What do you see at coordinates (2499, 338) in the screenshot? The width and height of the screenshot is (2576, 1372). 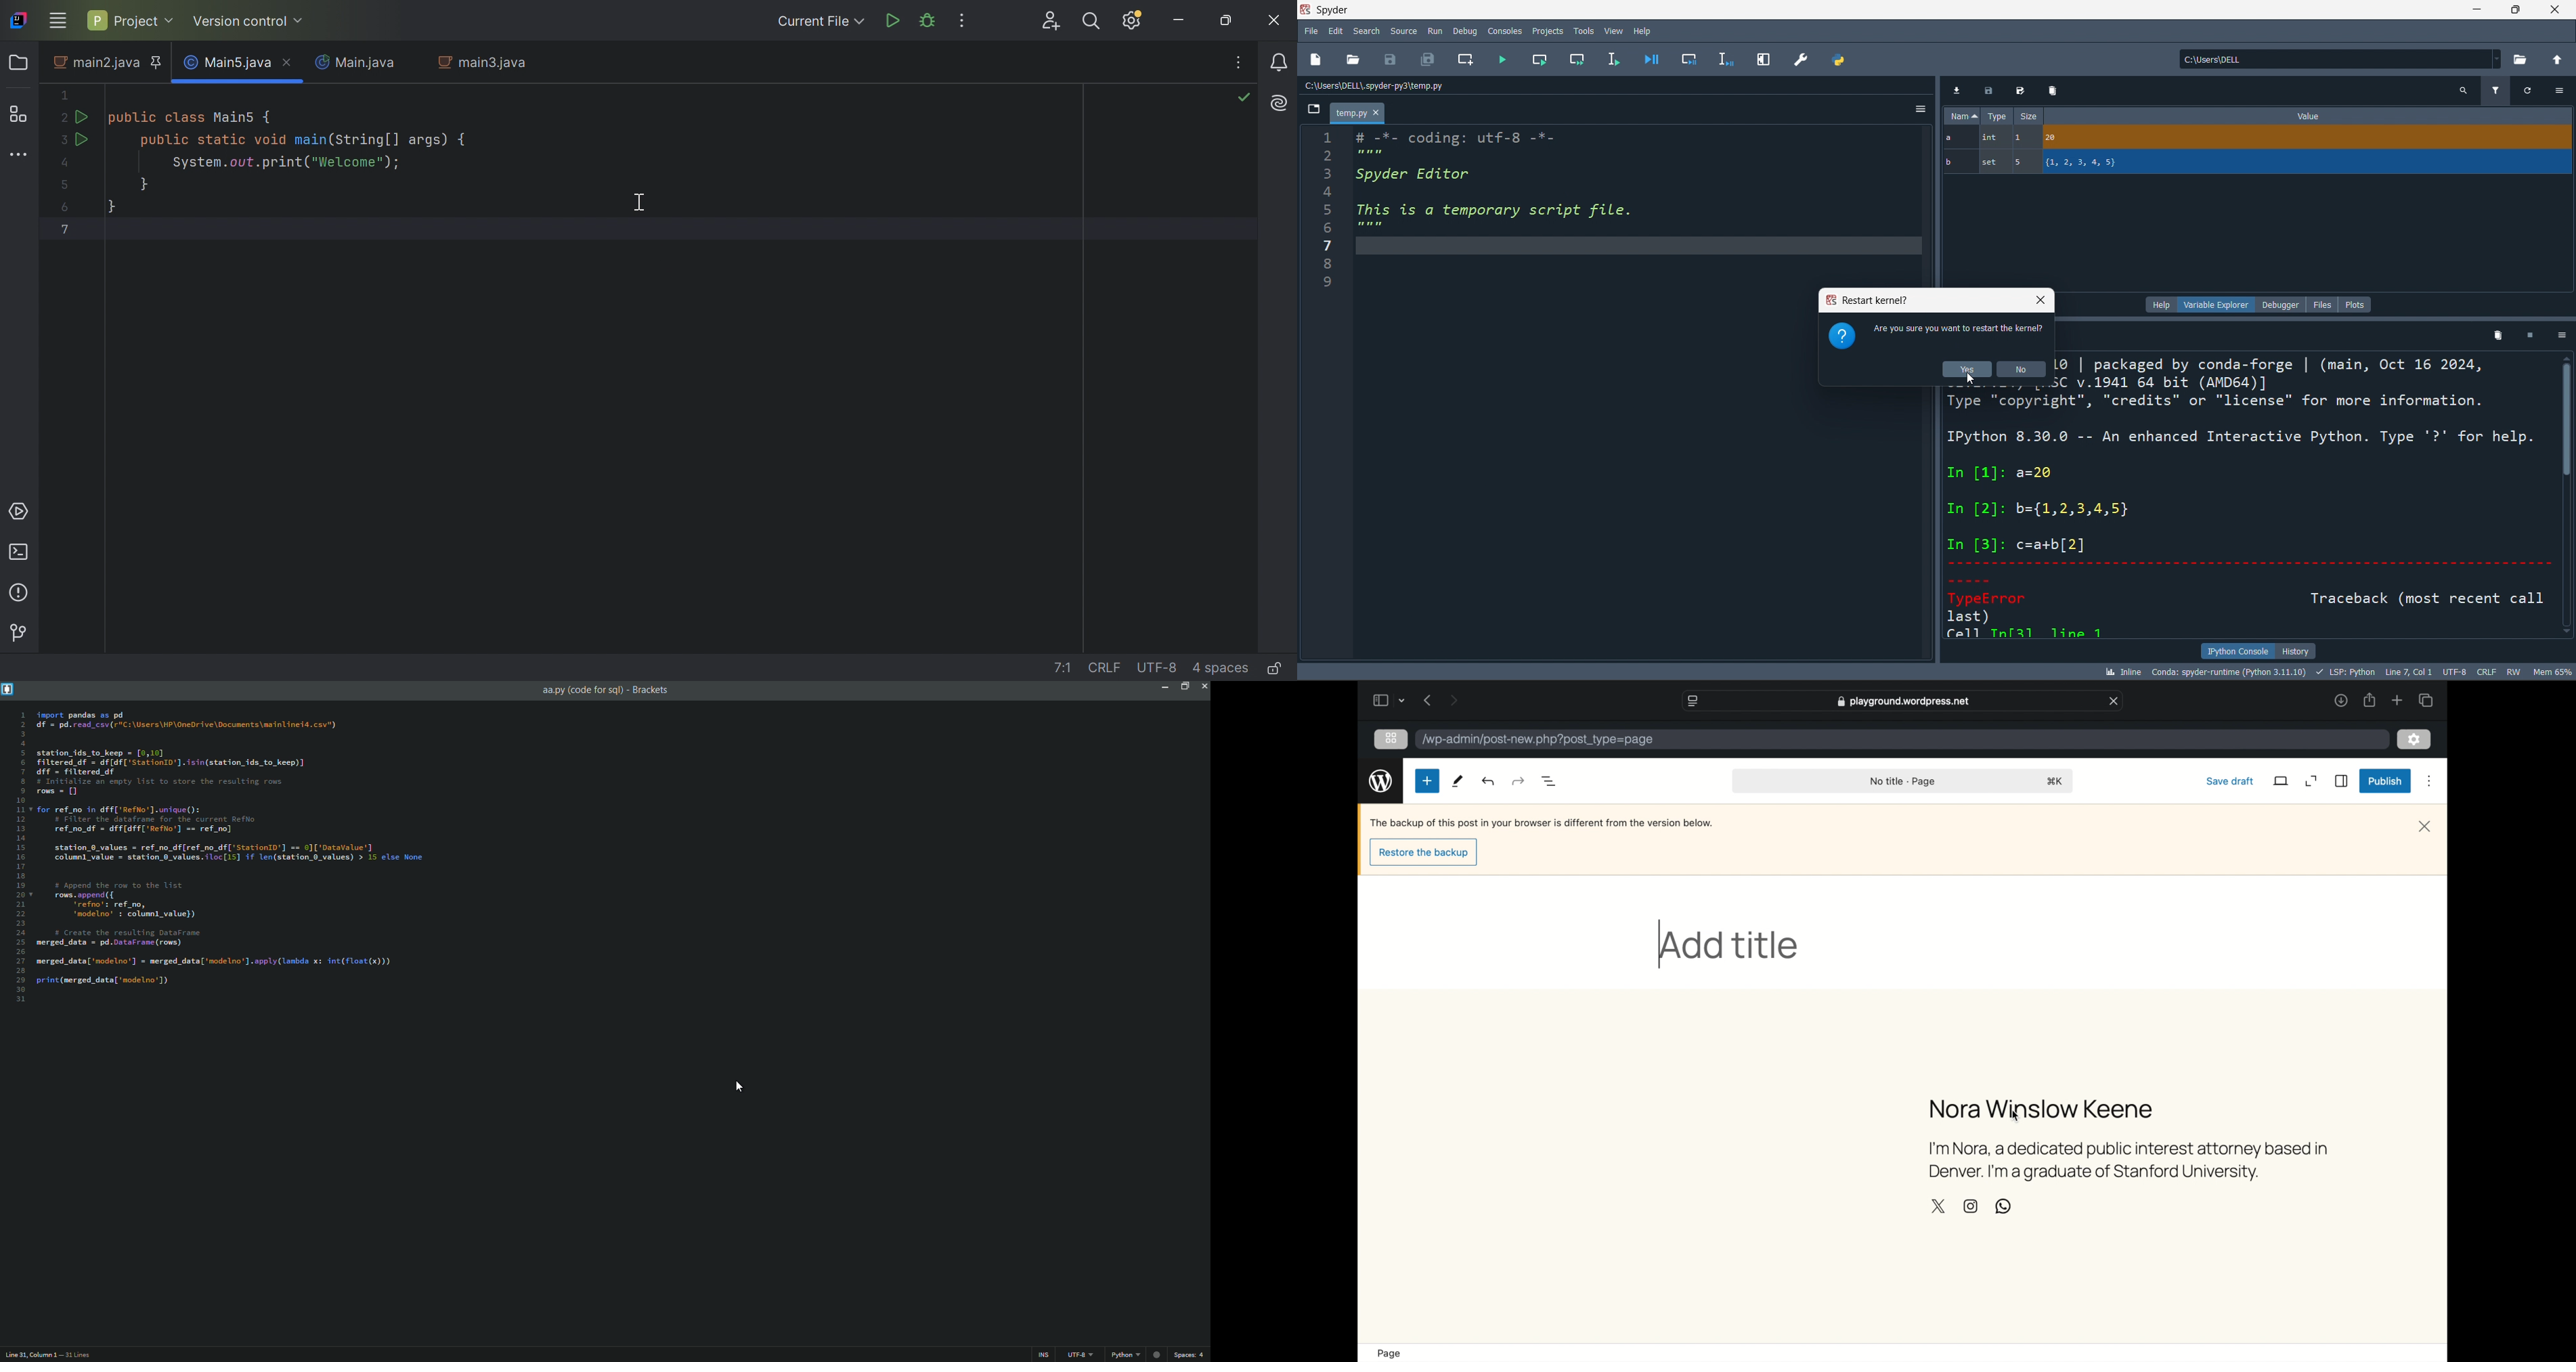 I see `delete kernel` at bounding box center [2499, 338].